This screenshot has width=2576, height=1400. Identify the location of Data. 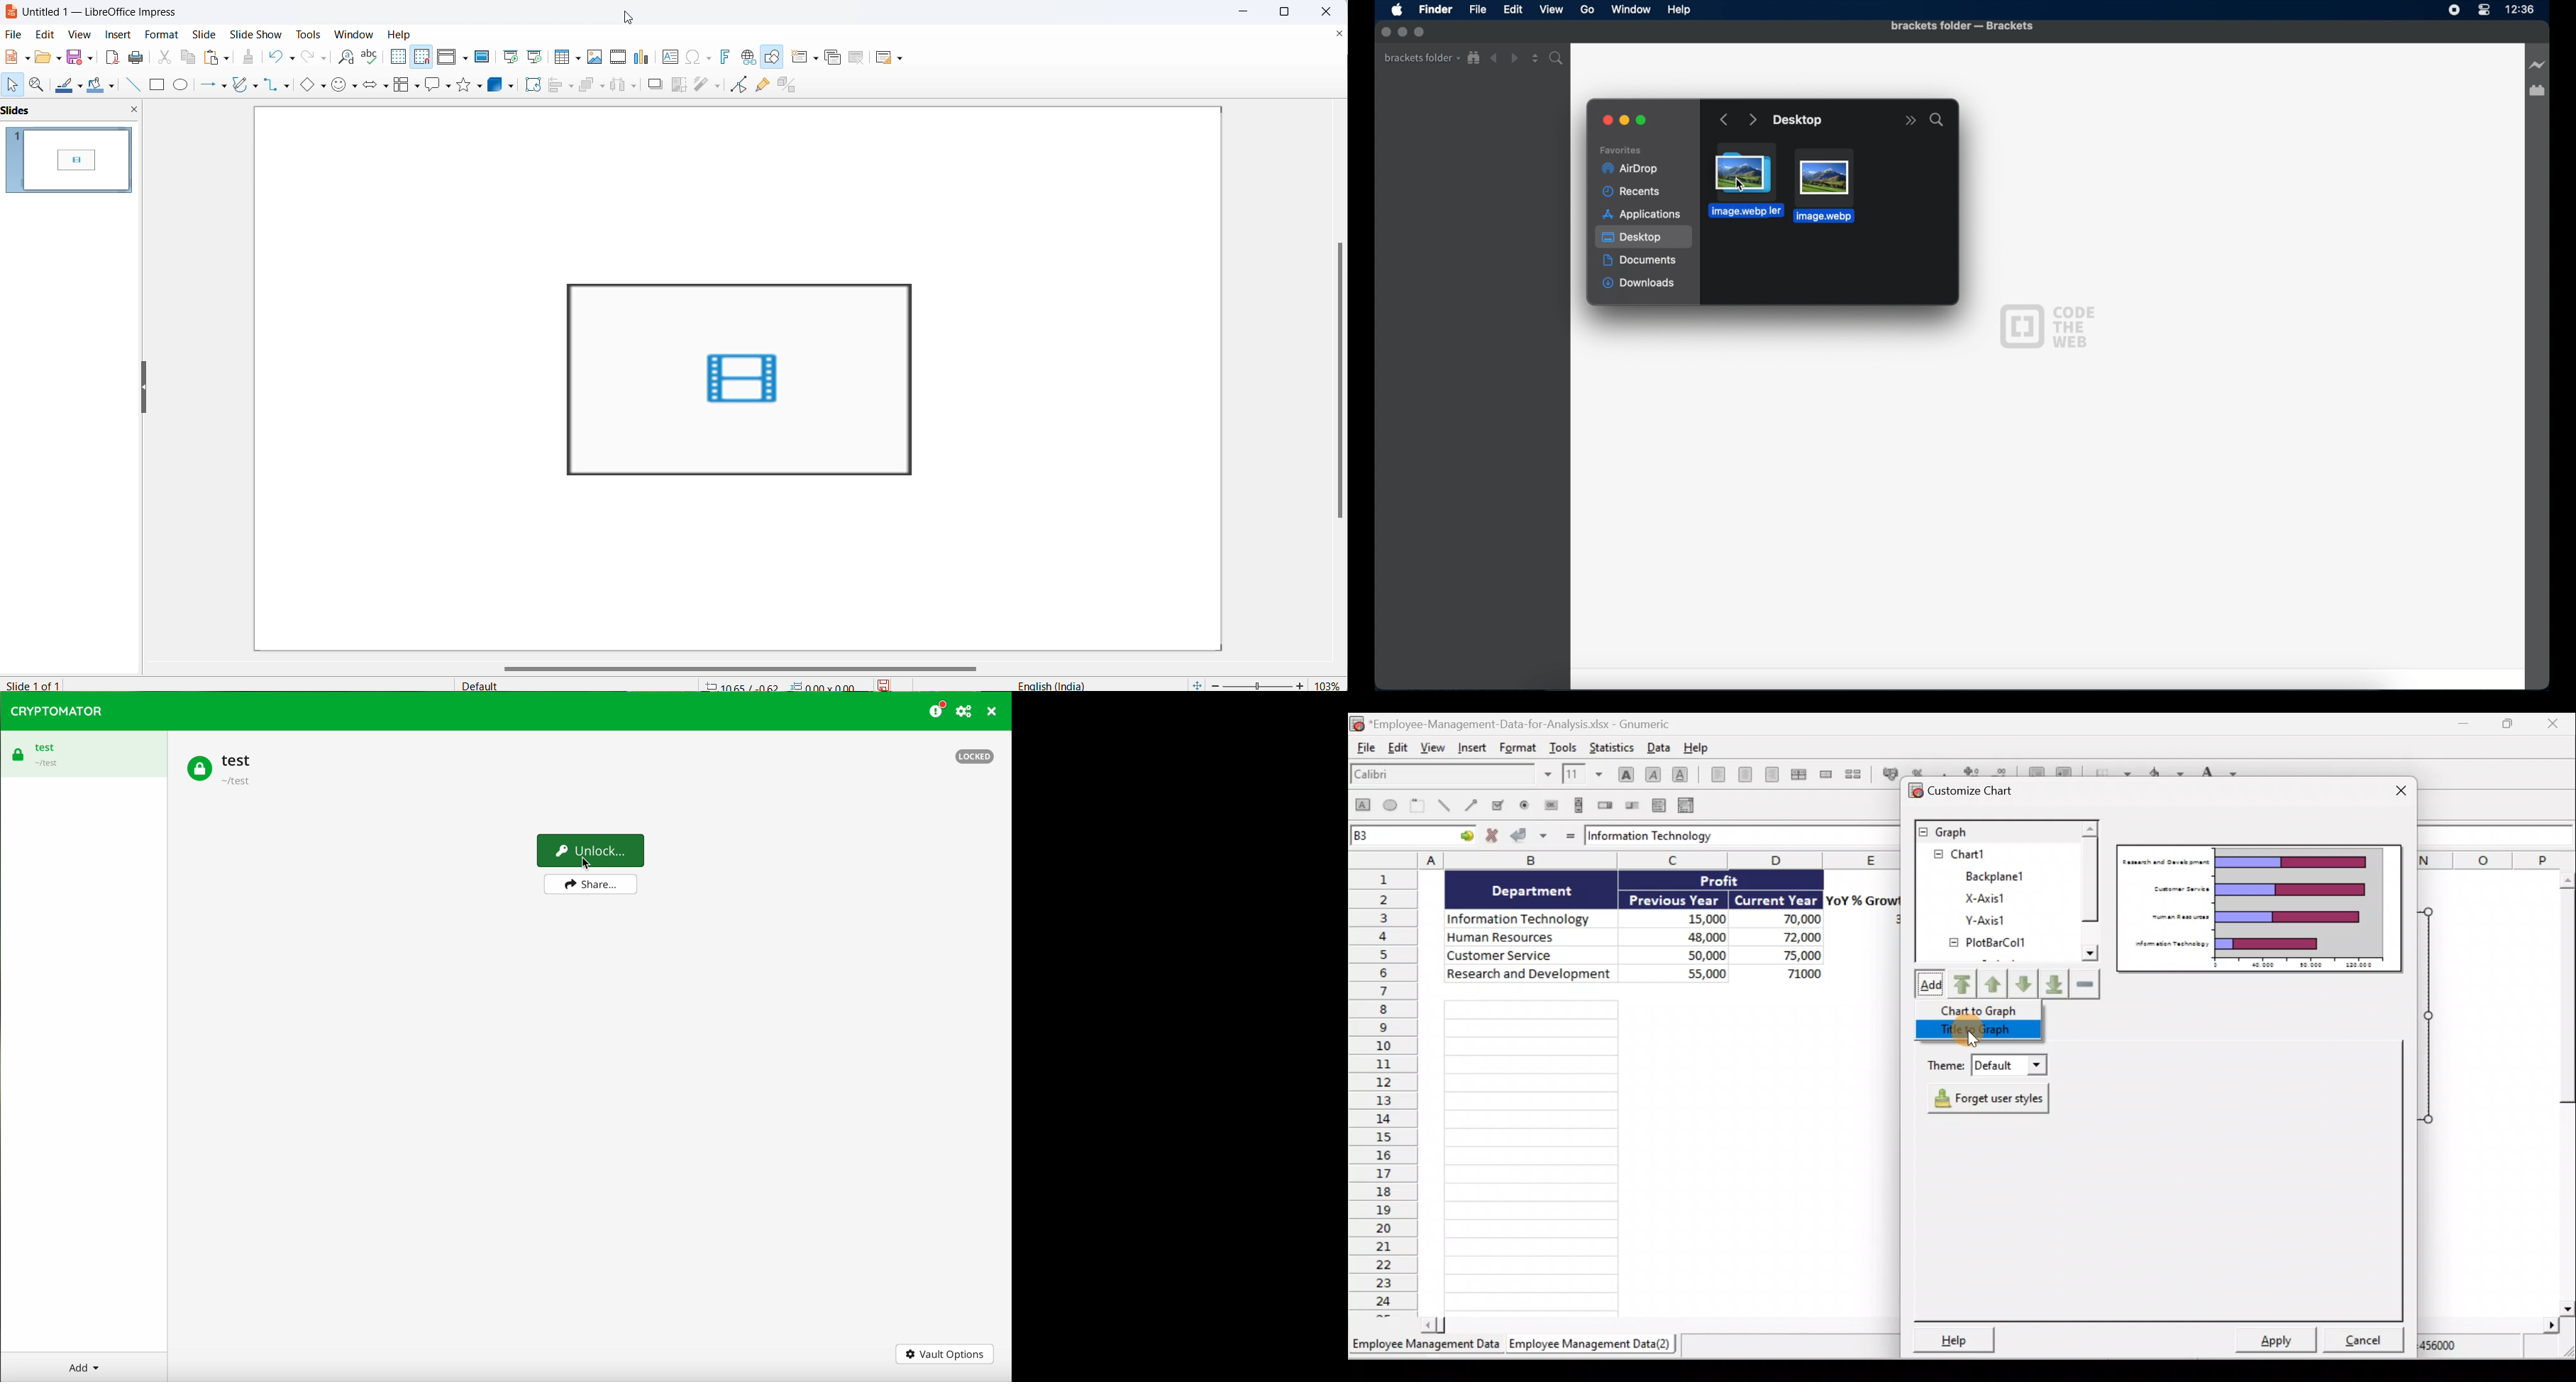
(1658, 747).